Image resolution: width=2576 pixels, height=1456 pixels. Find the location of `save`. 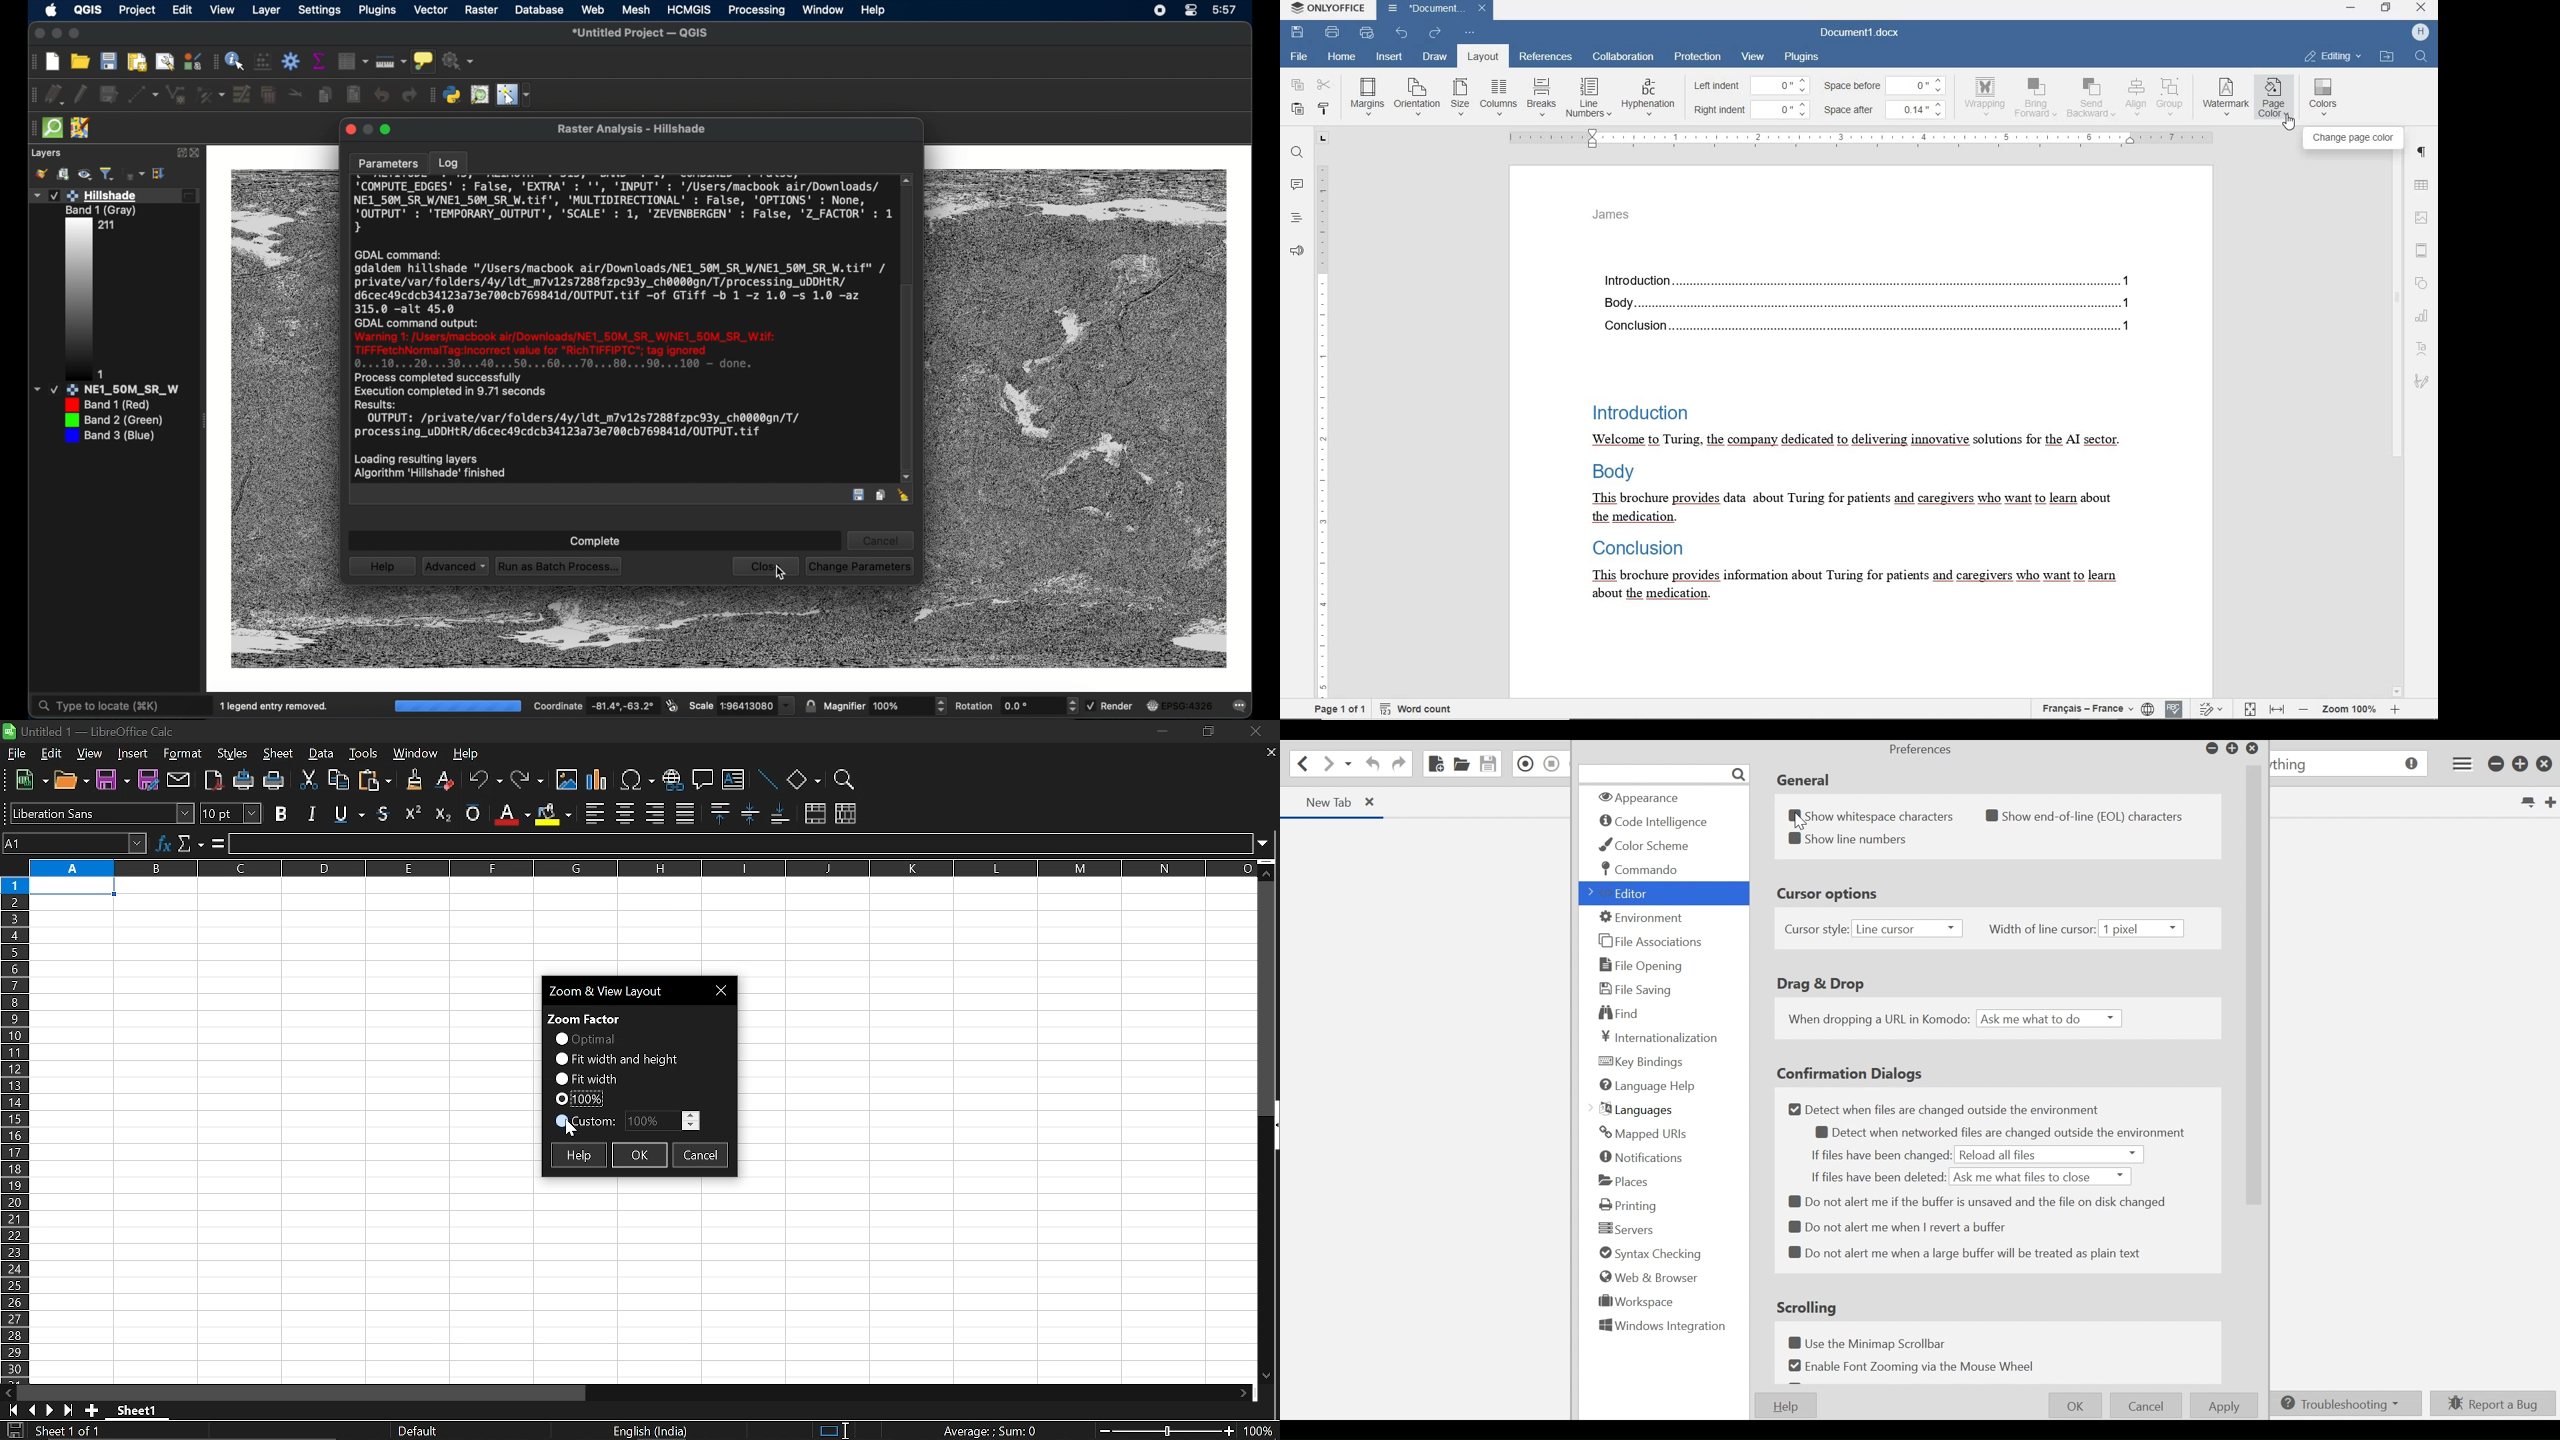

save is located at coordinates (1299, 32).